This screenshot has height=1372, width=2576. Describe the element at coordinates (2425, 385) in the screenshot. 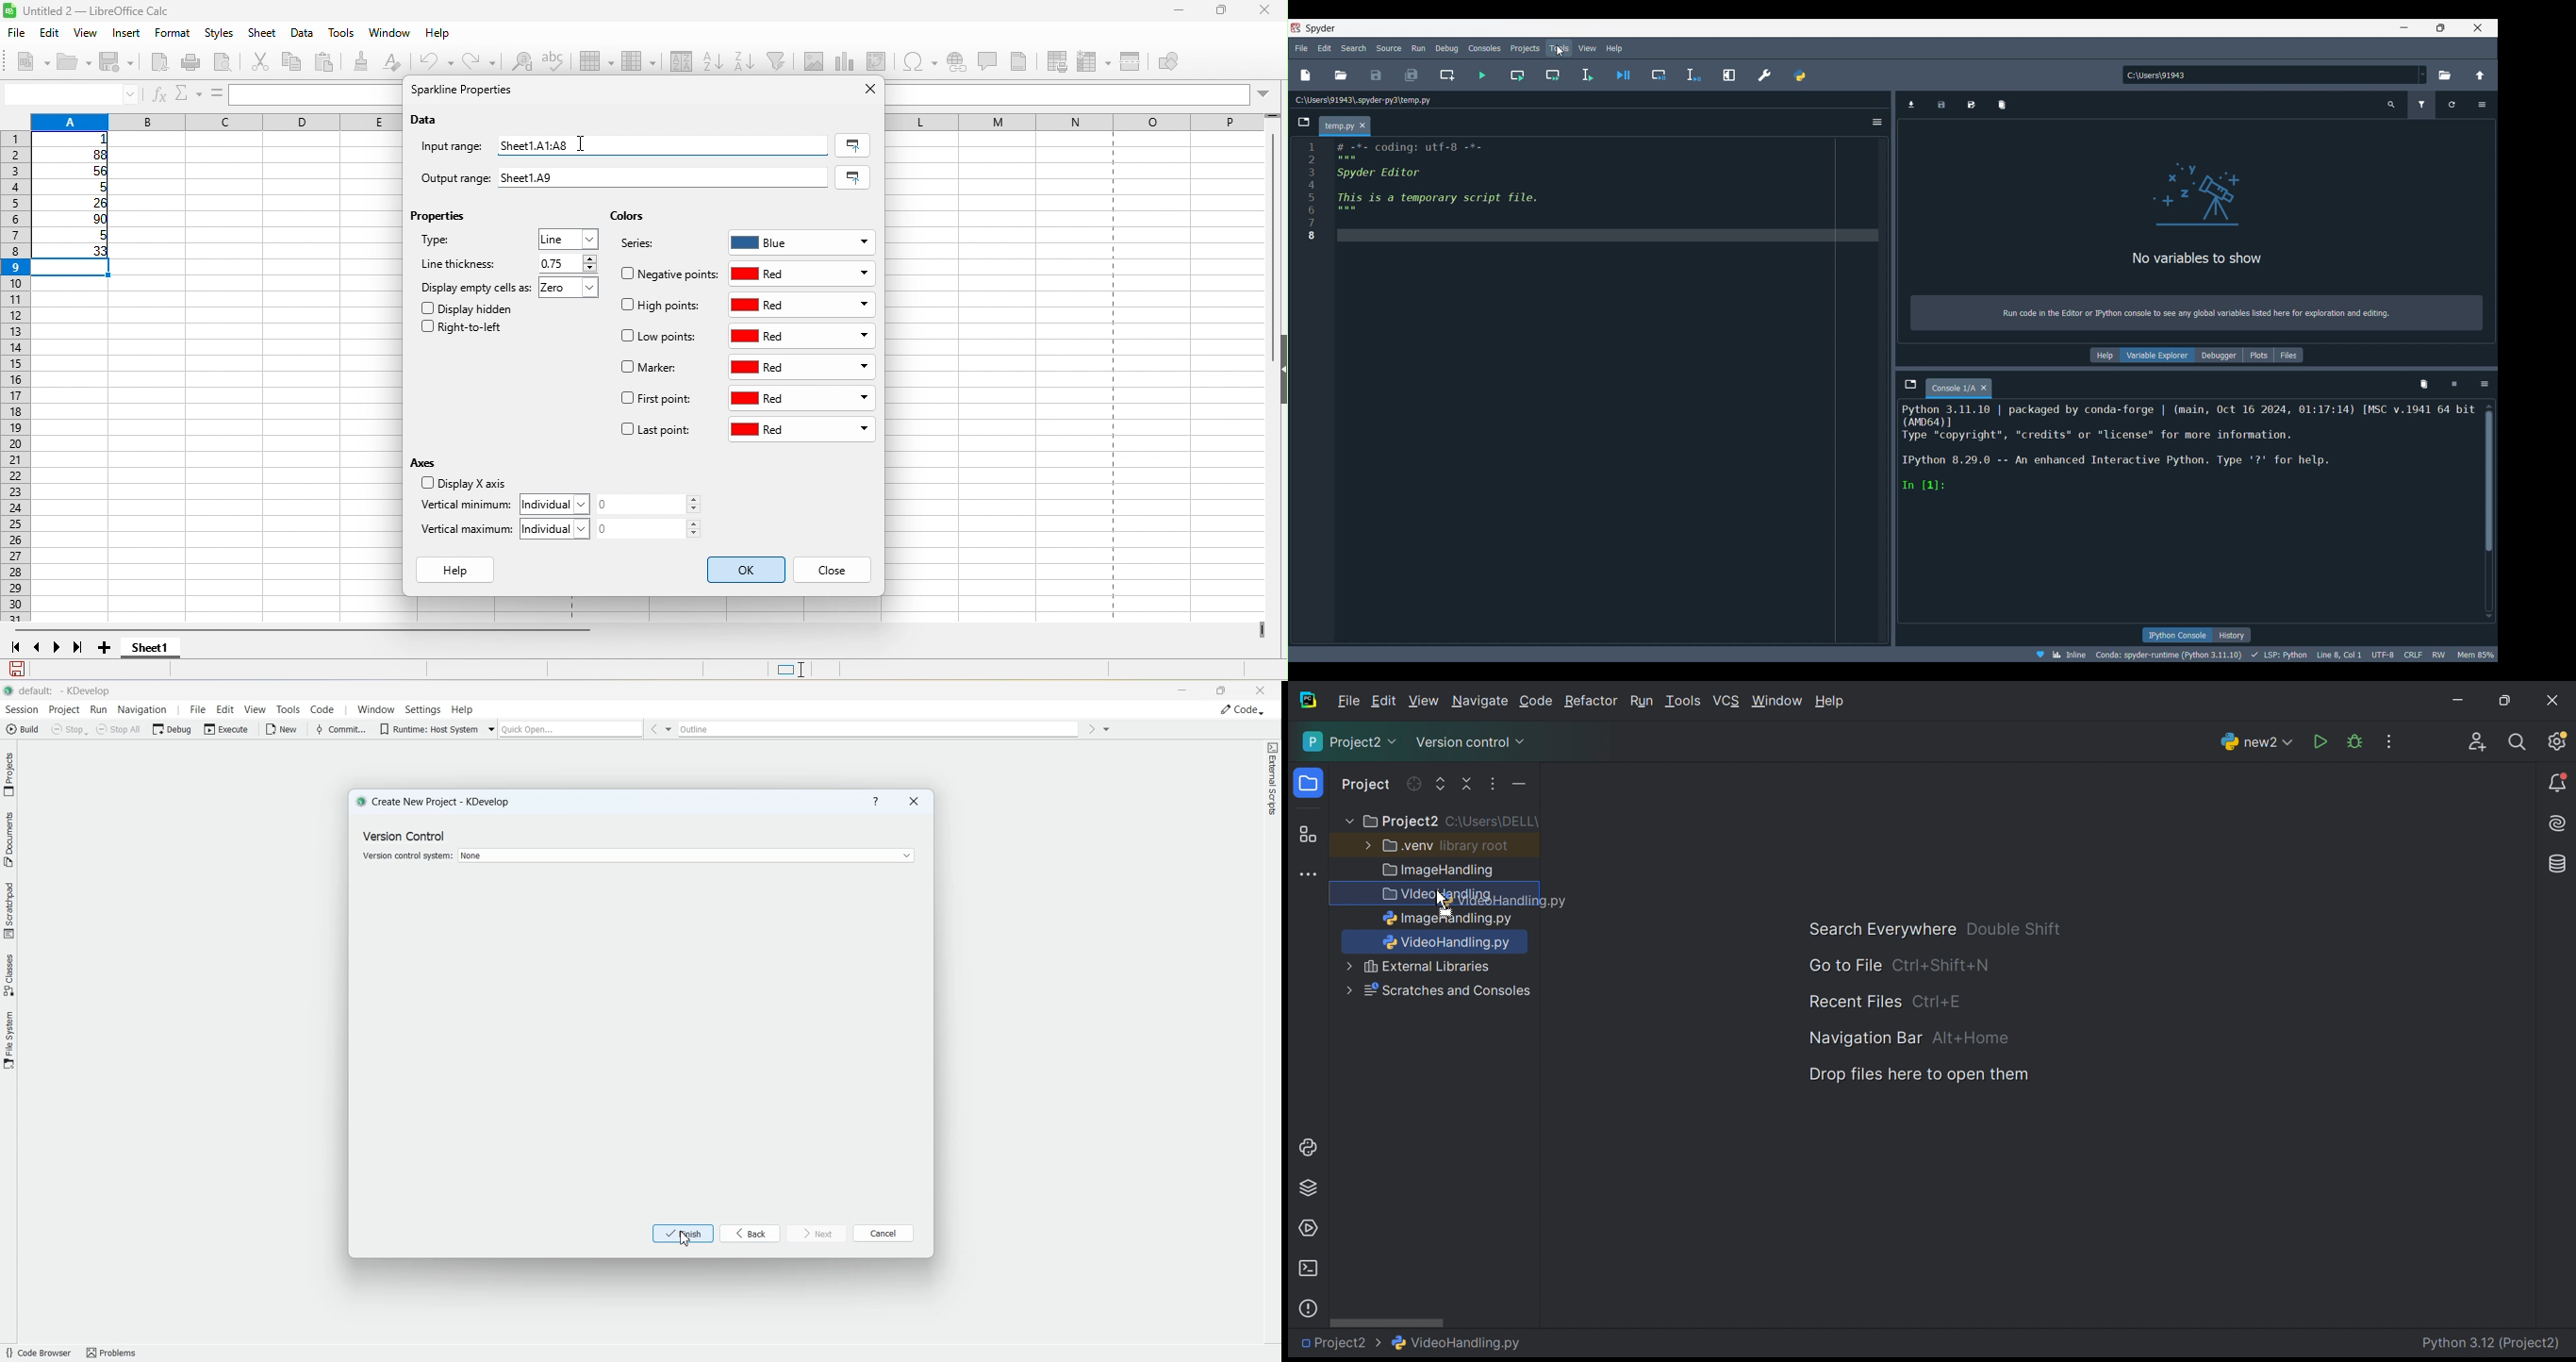

I see `Remove all variables from namespace` at that location.